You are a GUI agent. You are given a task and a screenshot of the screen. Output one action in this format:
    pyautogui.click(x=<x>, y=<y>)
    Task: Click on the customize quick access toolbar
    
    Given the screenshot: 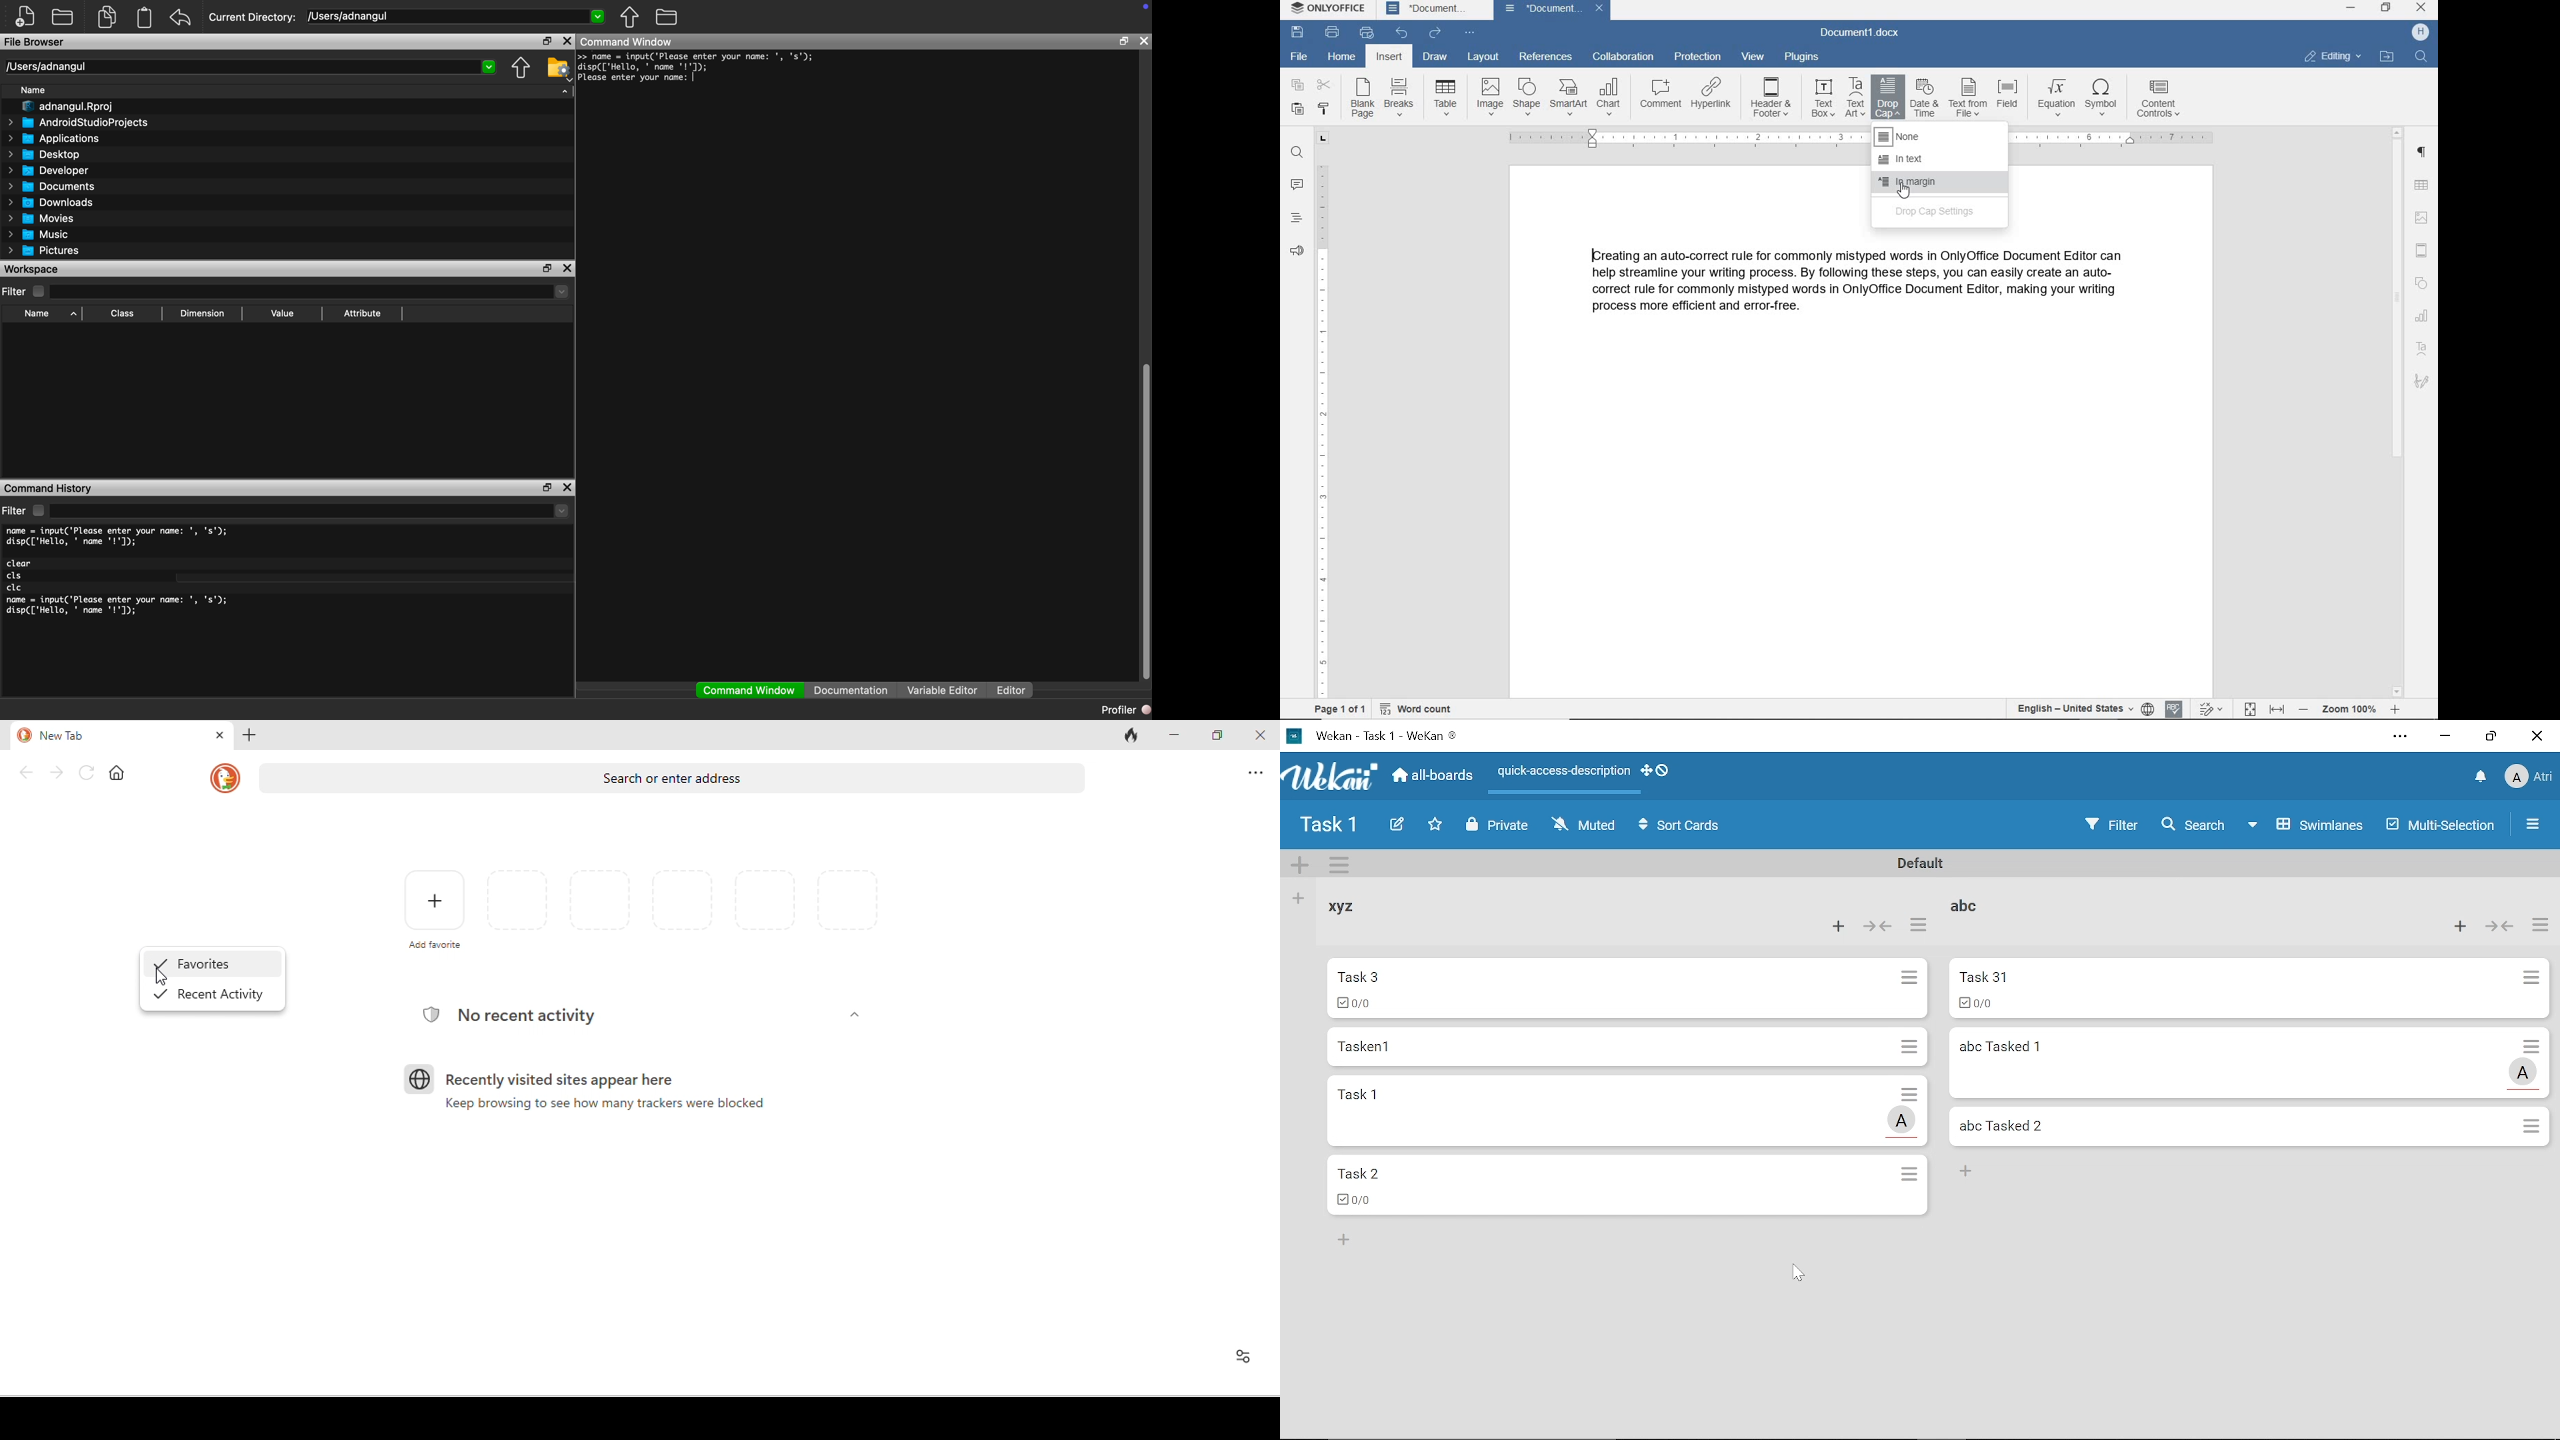 What is the action you would take?
    pyautogui.click(x=1469, y=32)
    